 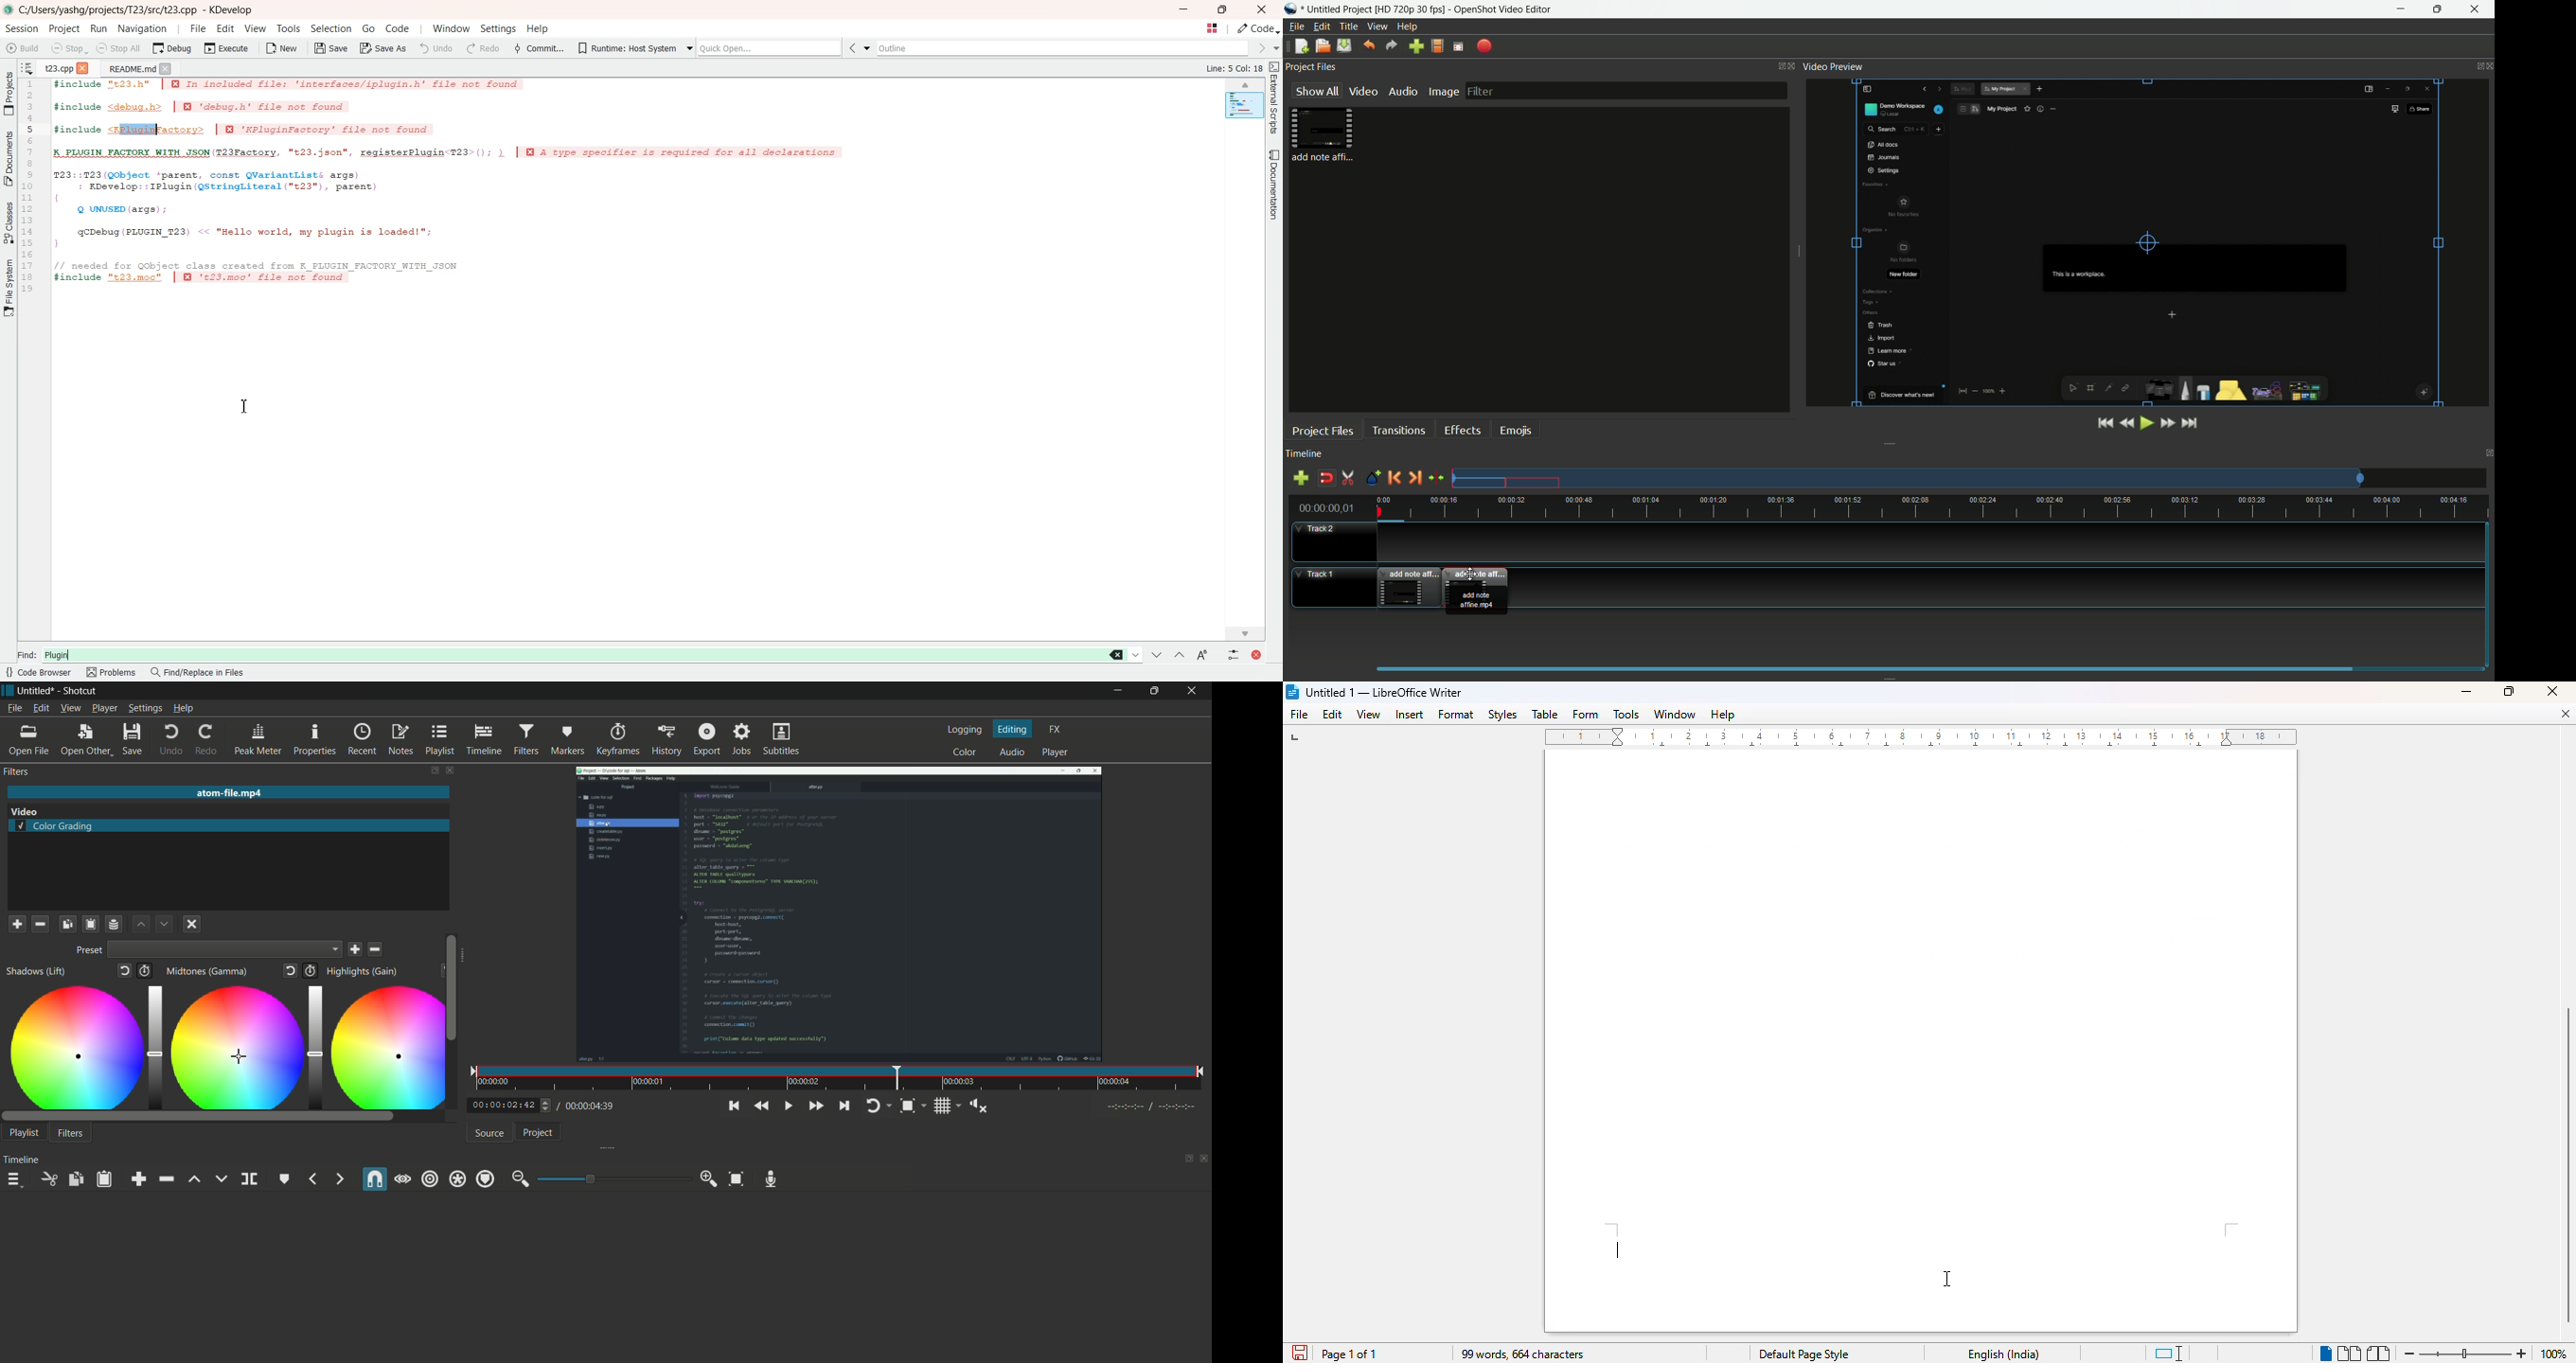 I want to click on dropdown, so click(x=226, y=951).